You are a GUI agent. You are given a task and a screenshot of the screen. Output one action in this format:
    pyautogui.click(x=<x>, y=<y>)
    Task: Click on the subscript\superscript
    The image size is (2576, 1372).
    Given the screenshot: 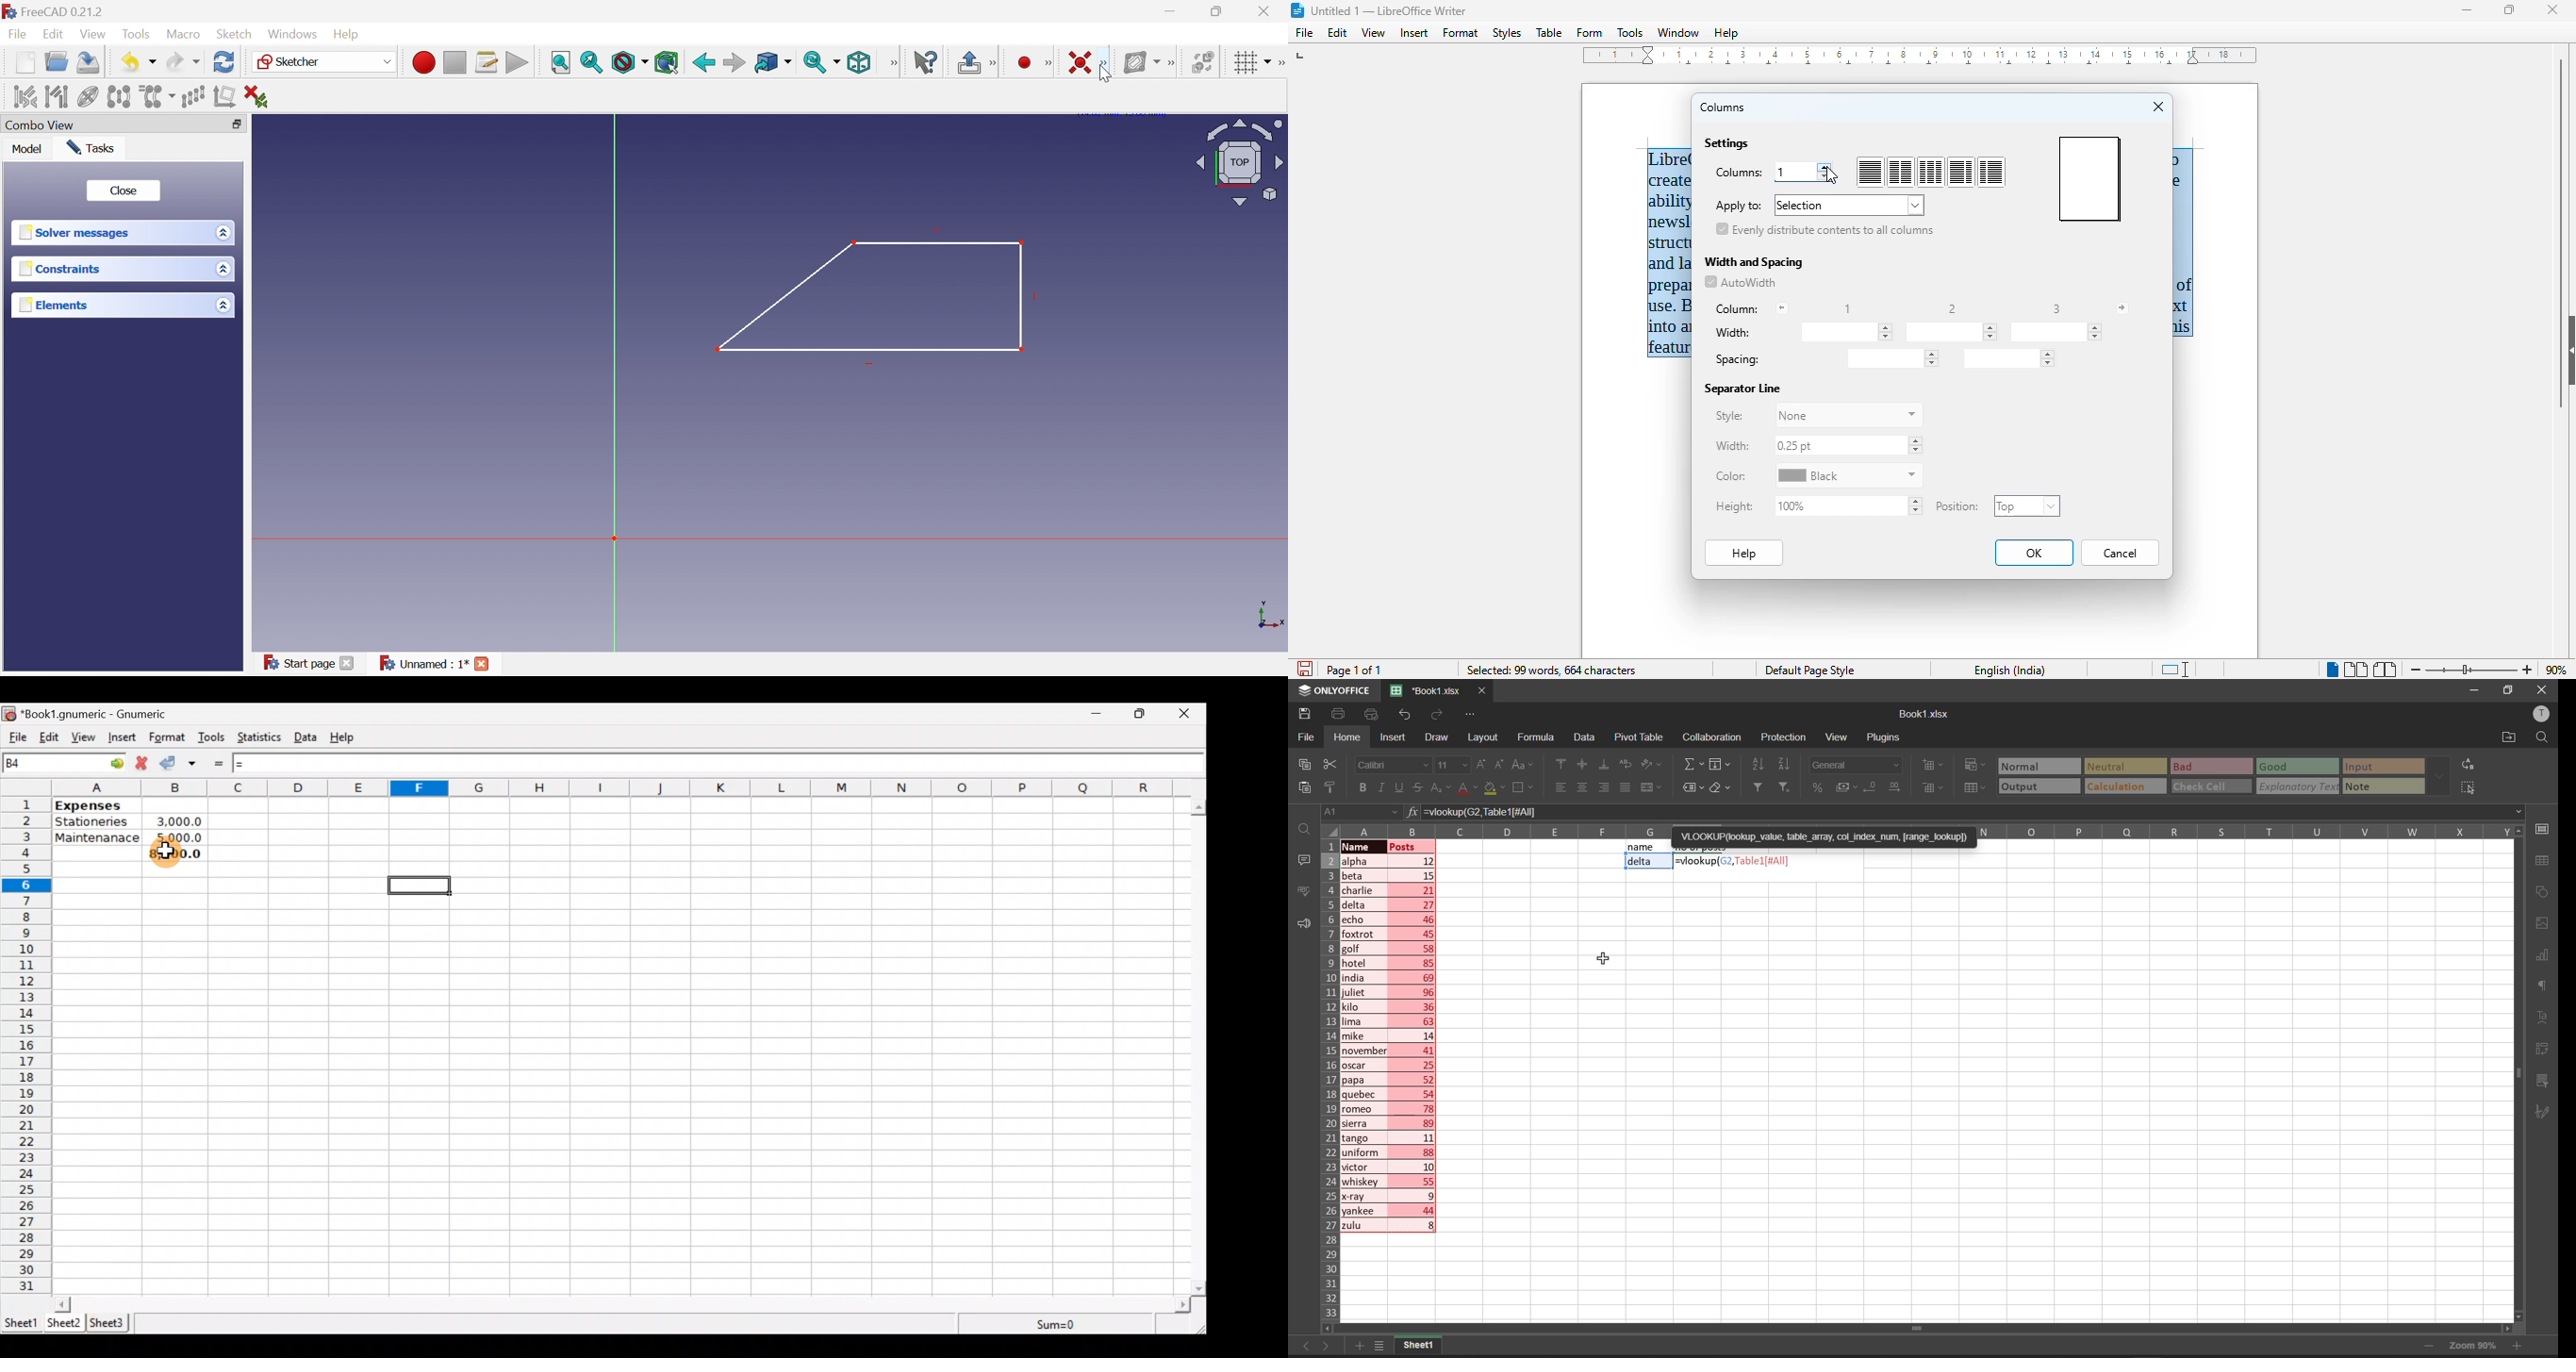 What is the action you would take?
    pyautogui.click(x=1440, y=786)
    